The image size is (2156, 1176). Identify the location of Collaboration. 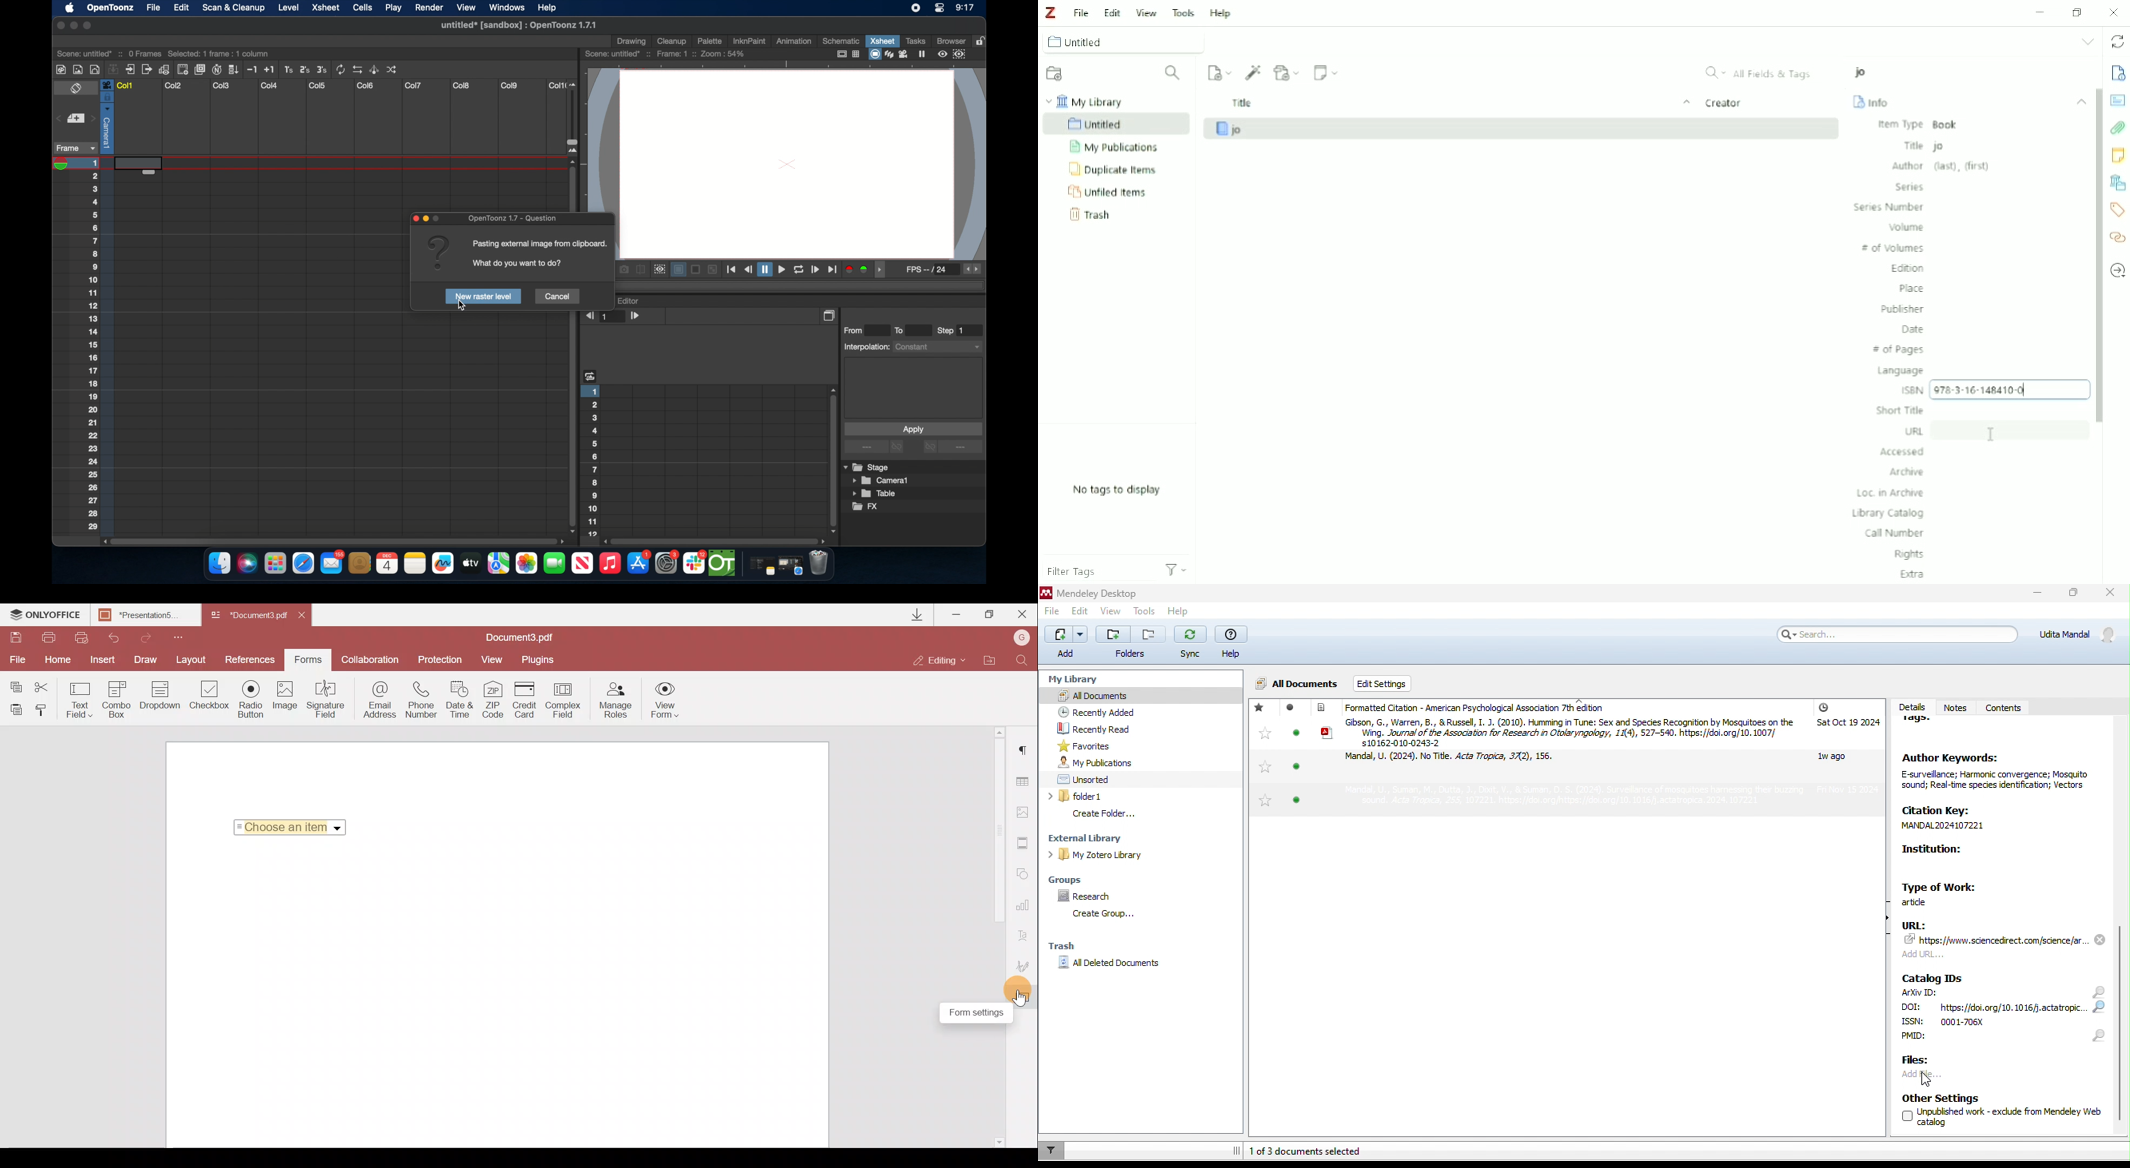
(369, 660).